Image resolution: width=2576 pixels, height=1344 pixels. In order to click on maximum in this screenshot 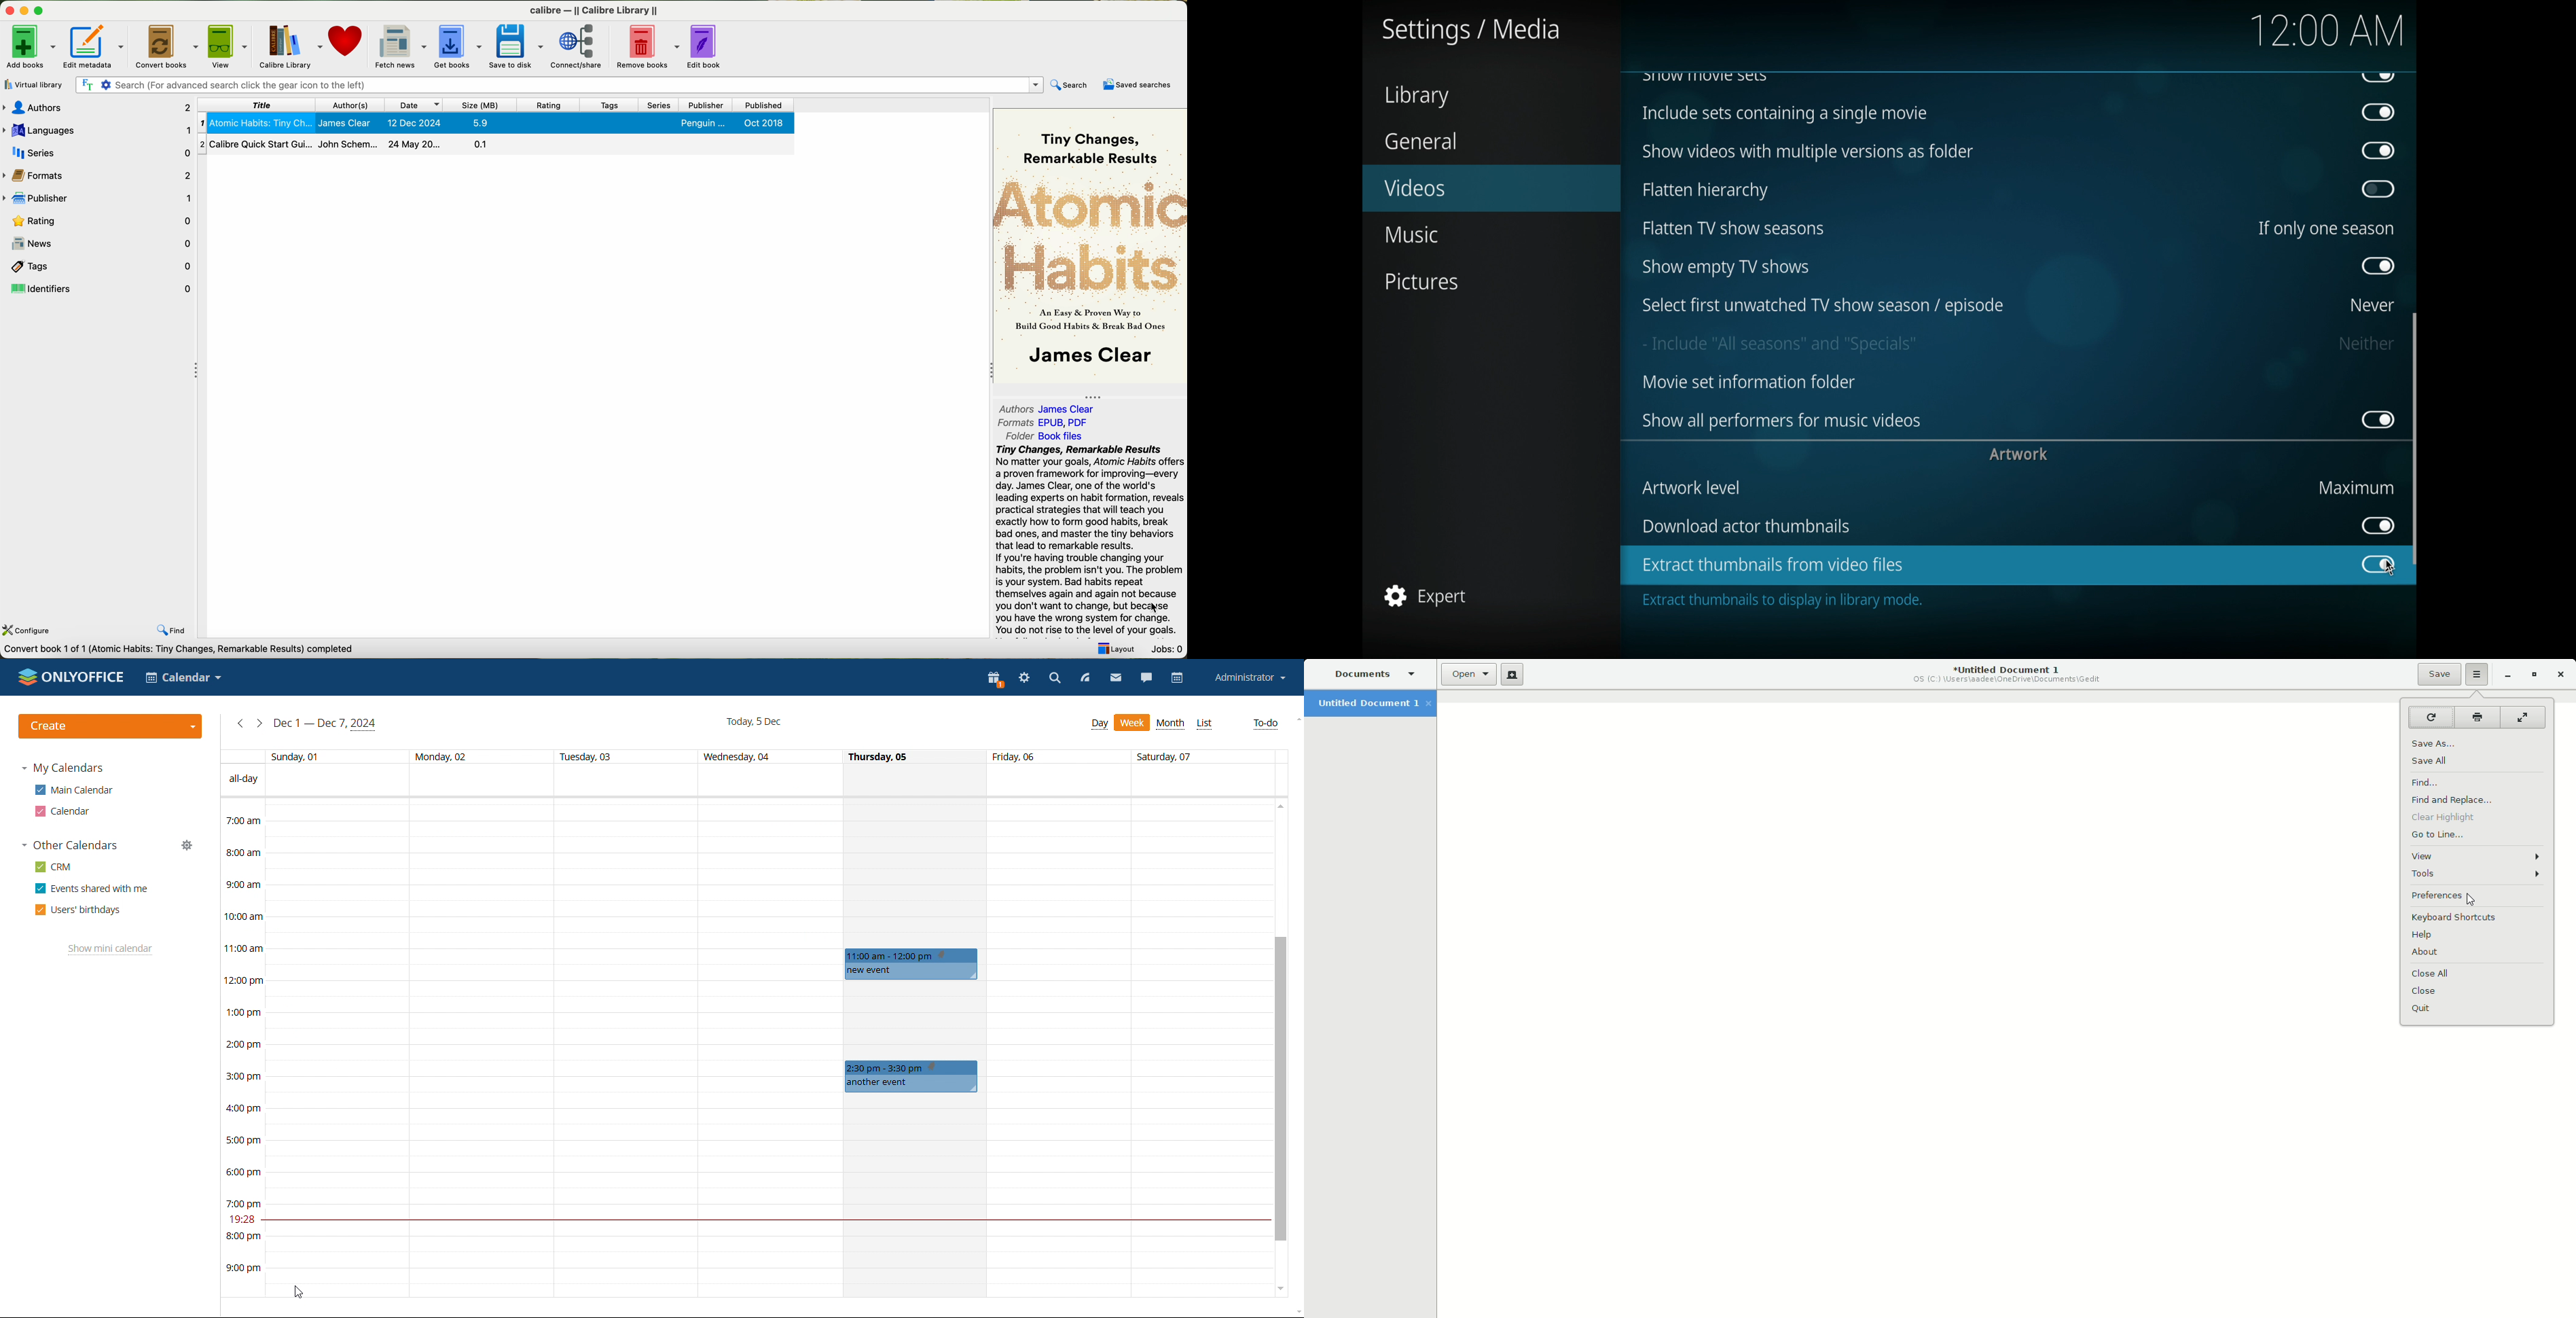, I will do `click(2357, 487)`.